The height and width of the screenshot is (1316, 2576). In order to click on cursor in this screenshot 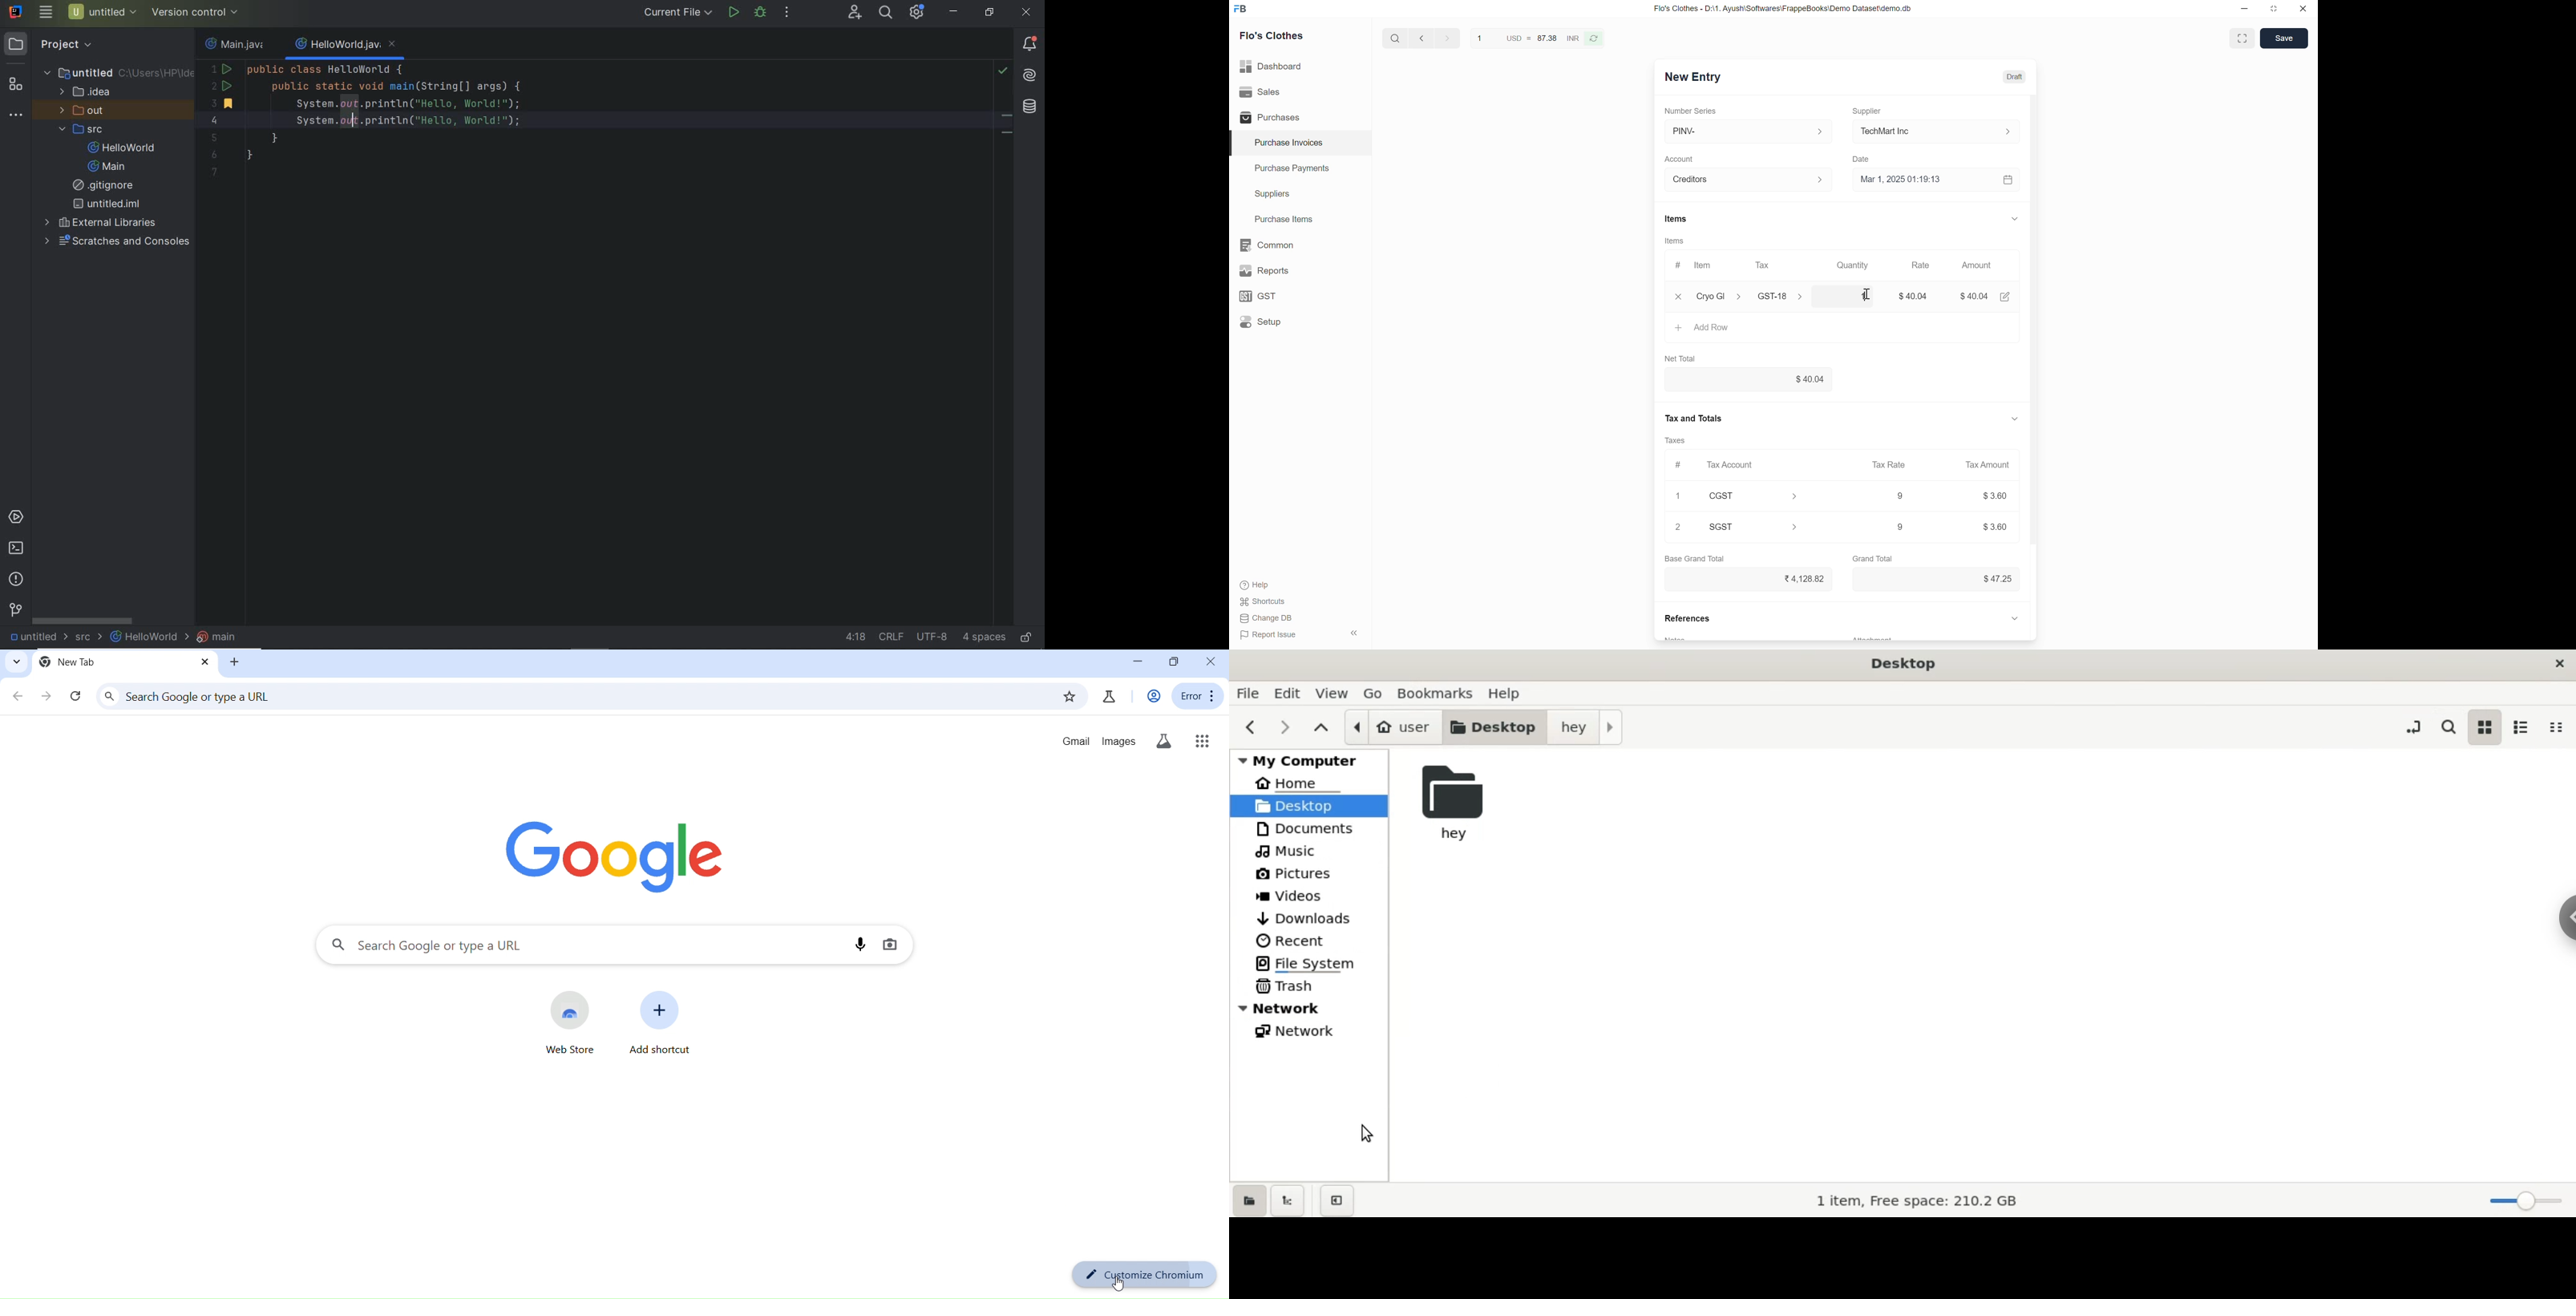, I will do `click(1872, 289)`.